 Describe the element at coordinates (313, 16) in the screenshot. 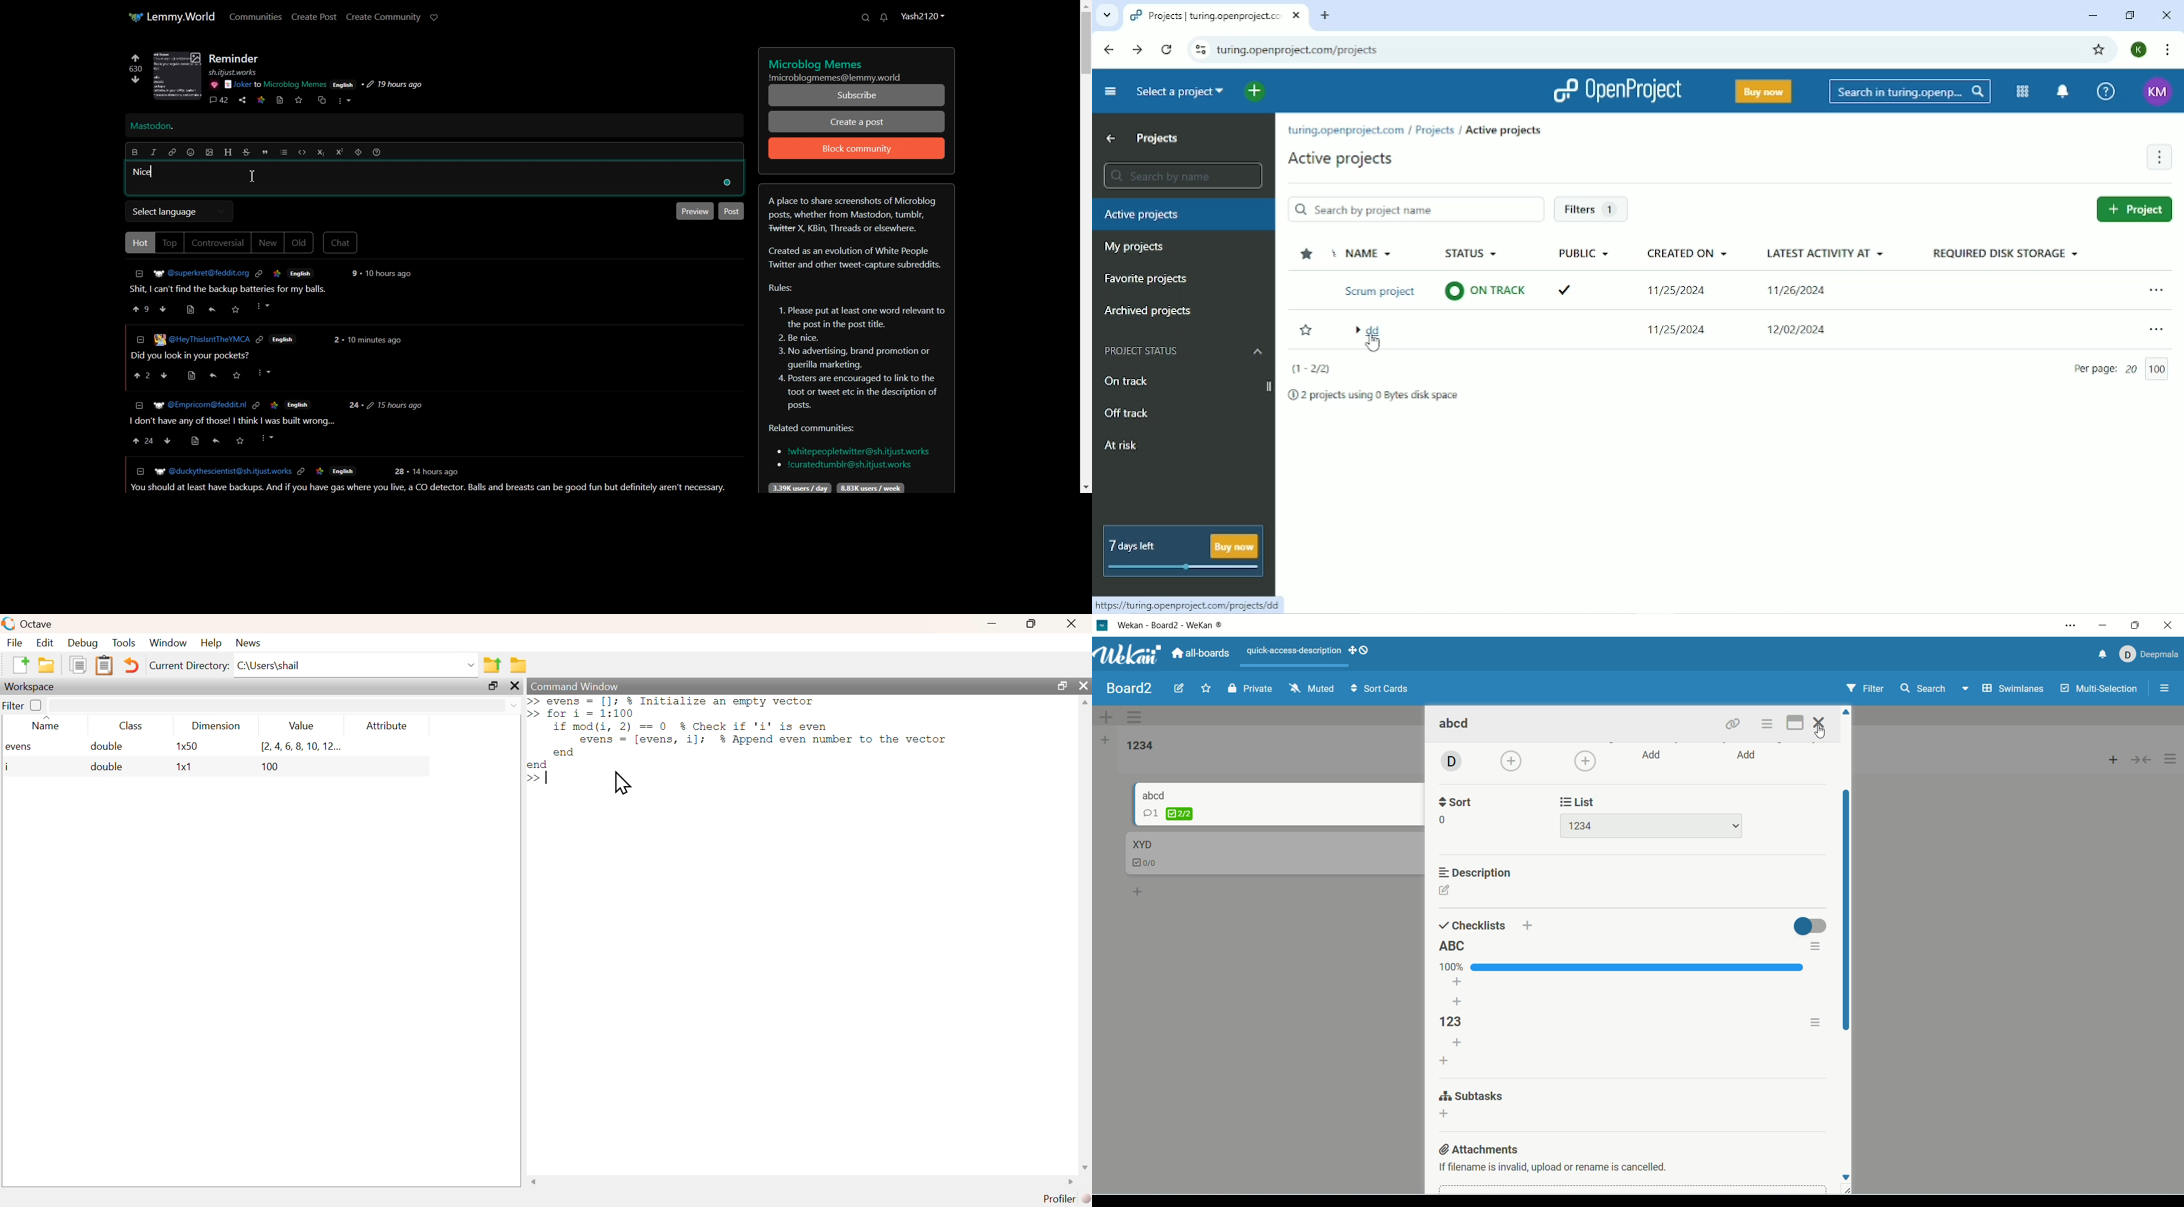

I see `Create Post` at that location.